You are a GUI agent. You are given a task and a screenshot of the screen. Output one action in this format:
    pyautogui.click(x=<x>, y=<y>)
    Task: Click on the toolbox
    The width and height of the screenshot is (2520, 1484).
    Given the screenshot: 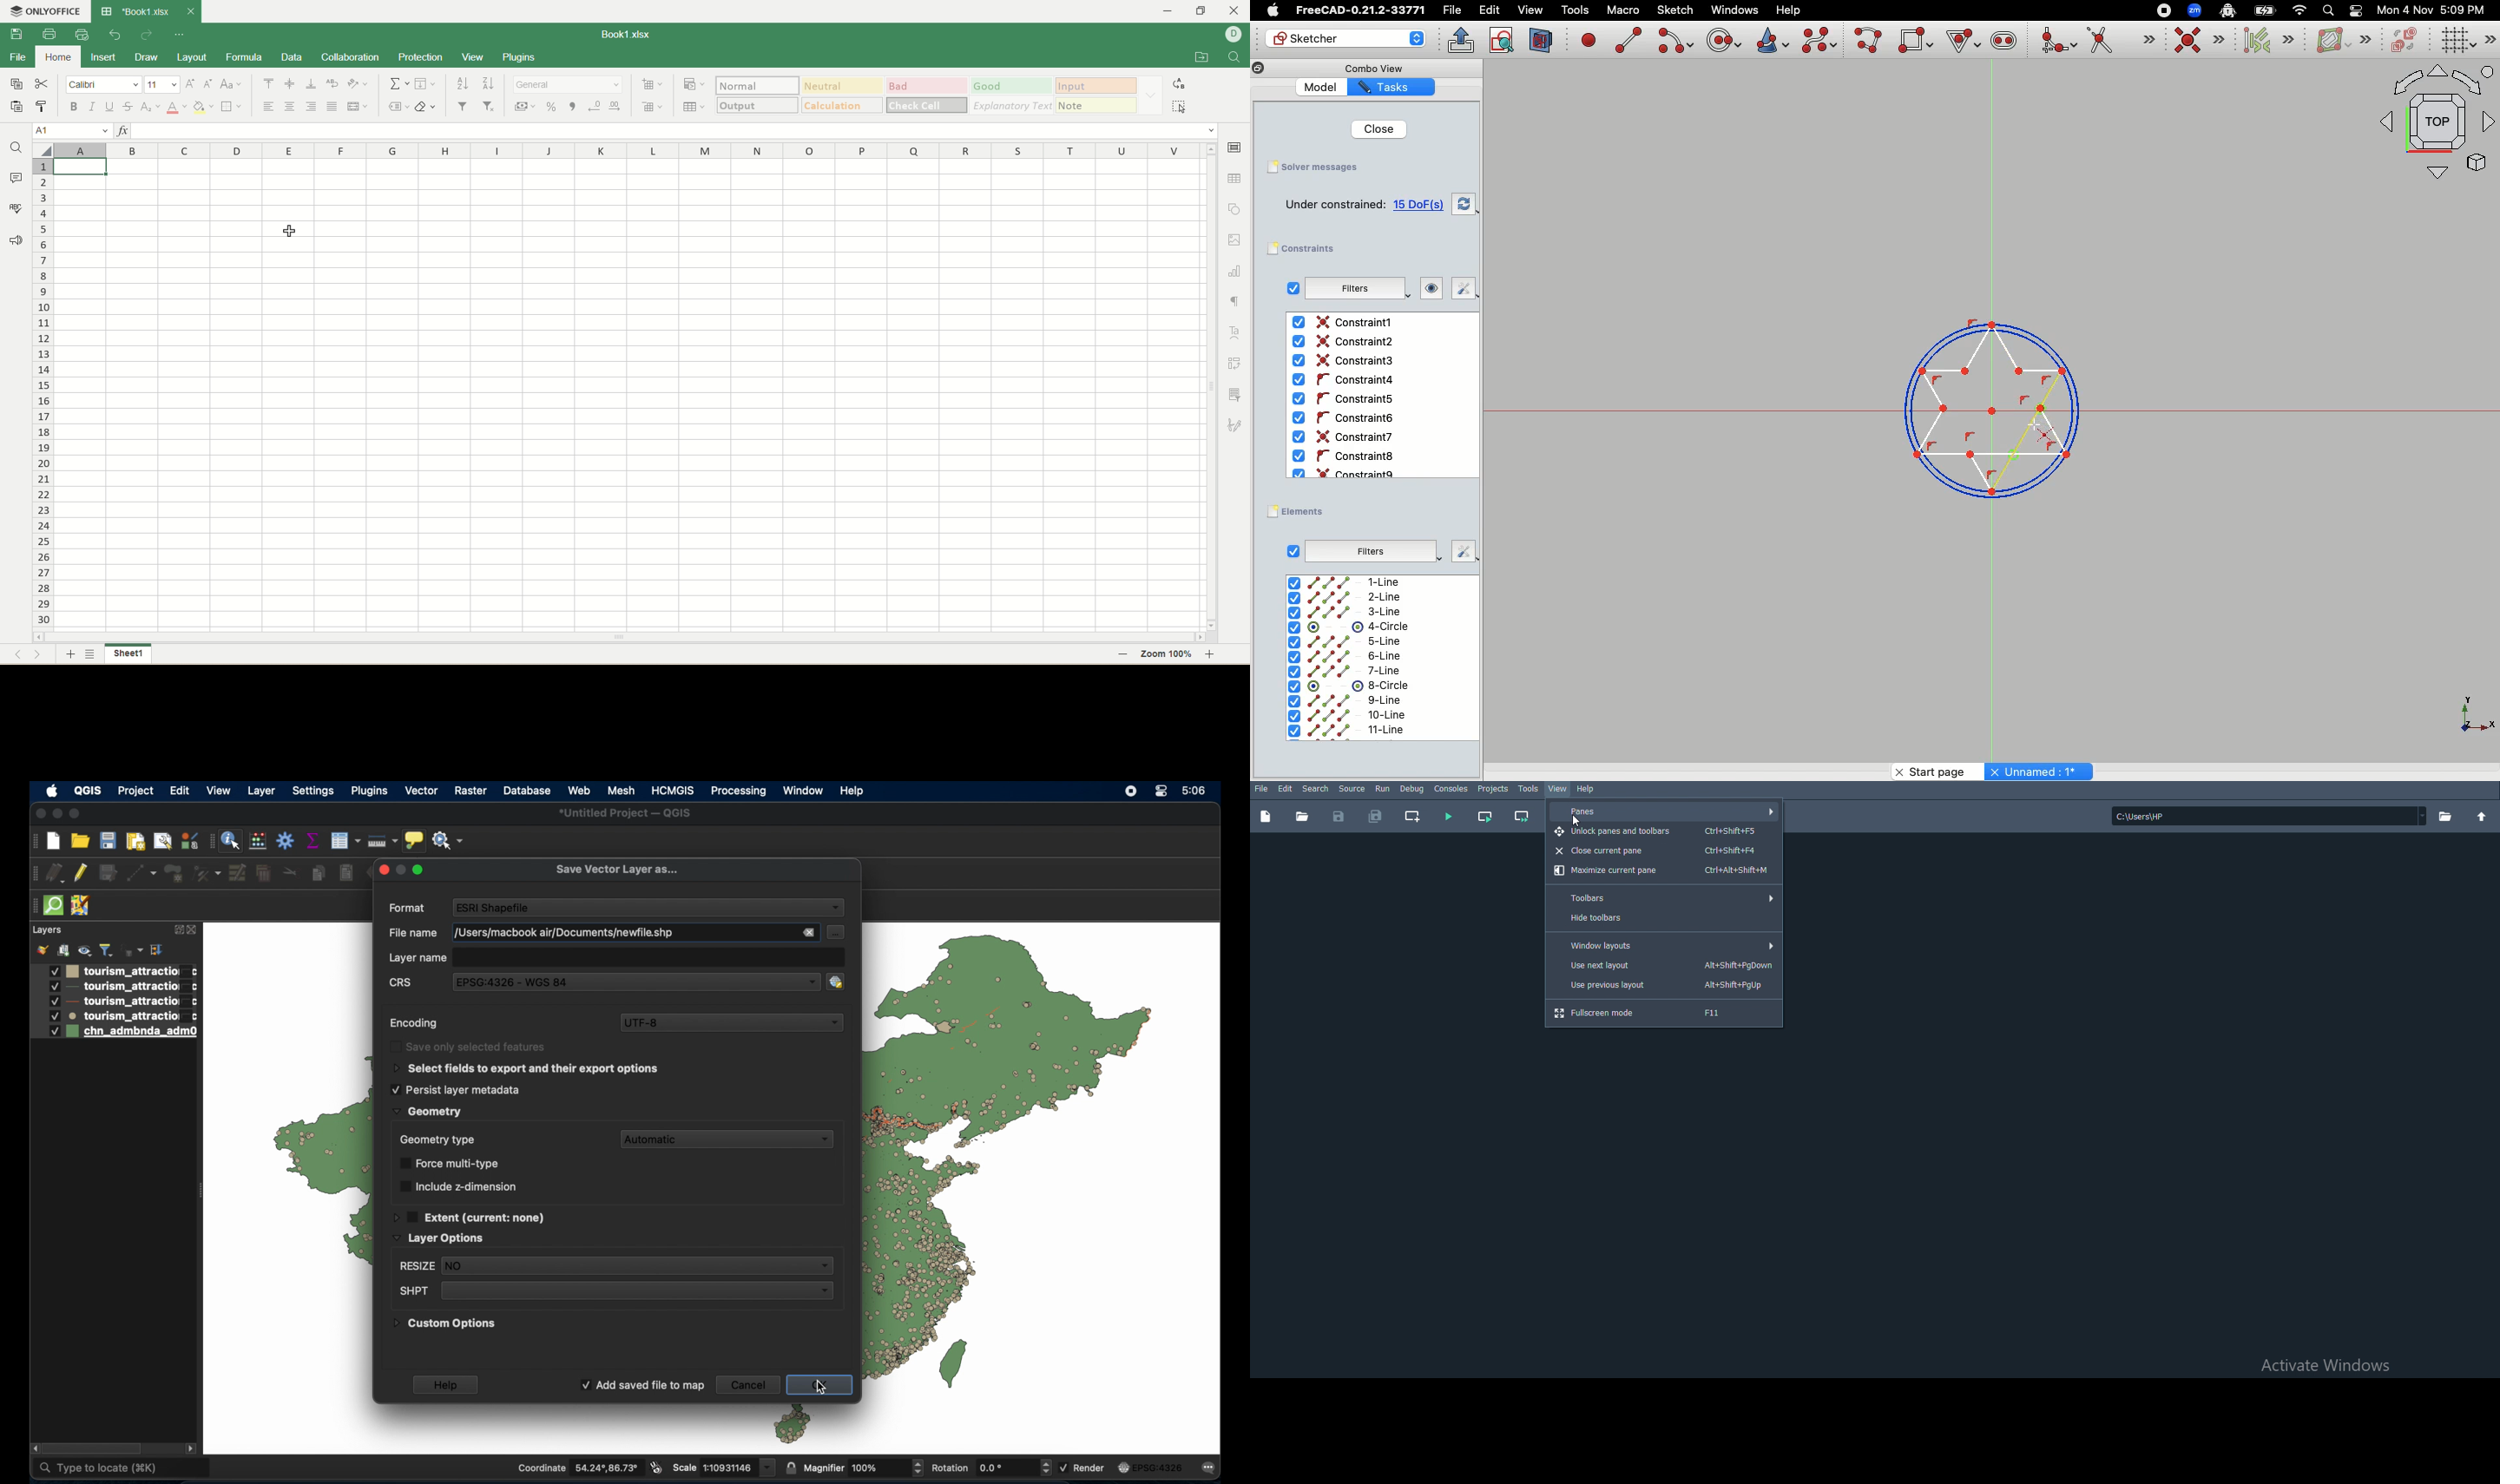 What is the action you would take?
    pyautogui.click(x=286, y=842)
    